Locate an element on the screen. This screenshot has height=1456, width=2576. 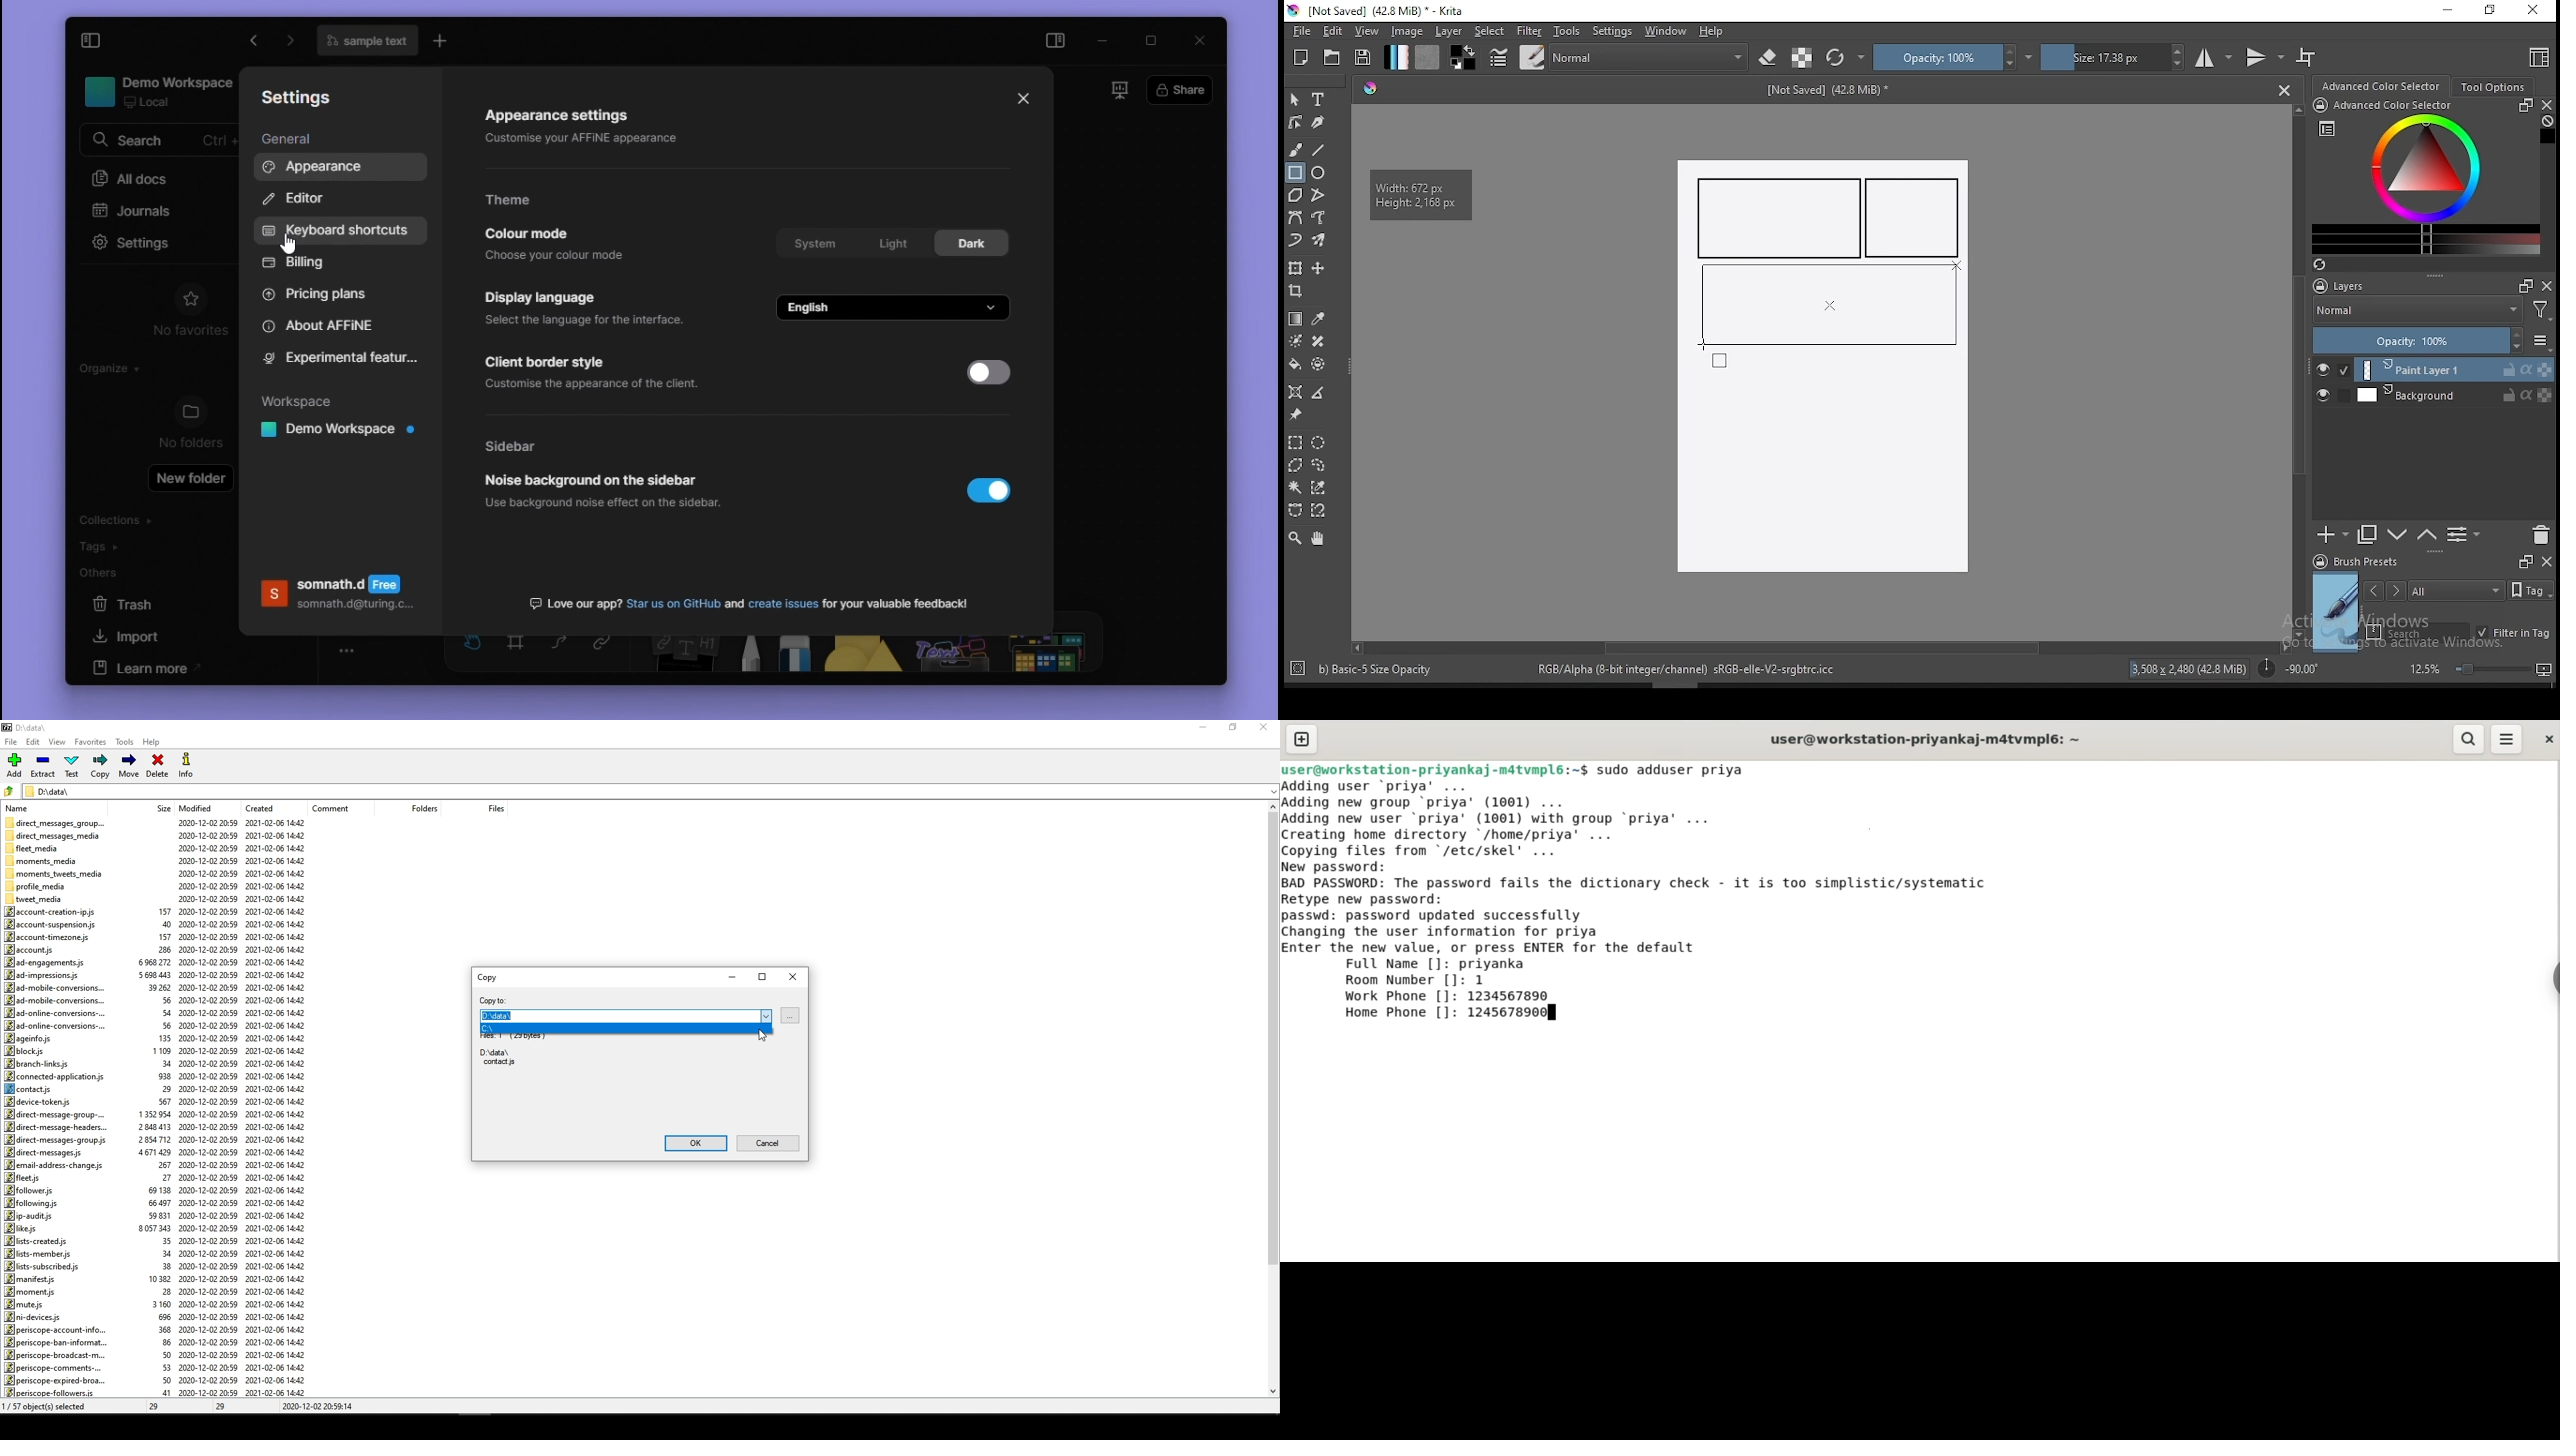
lists-created.js is located at coordinates (39, 1241).